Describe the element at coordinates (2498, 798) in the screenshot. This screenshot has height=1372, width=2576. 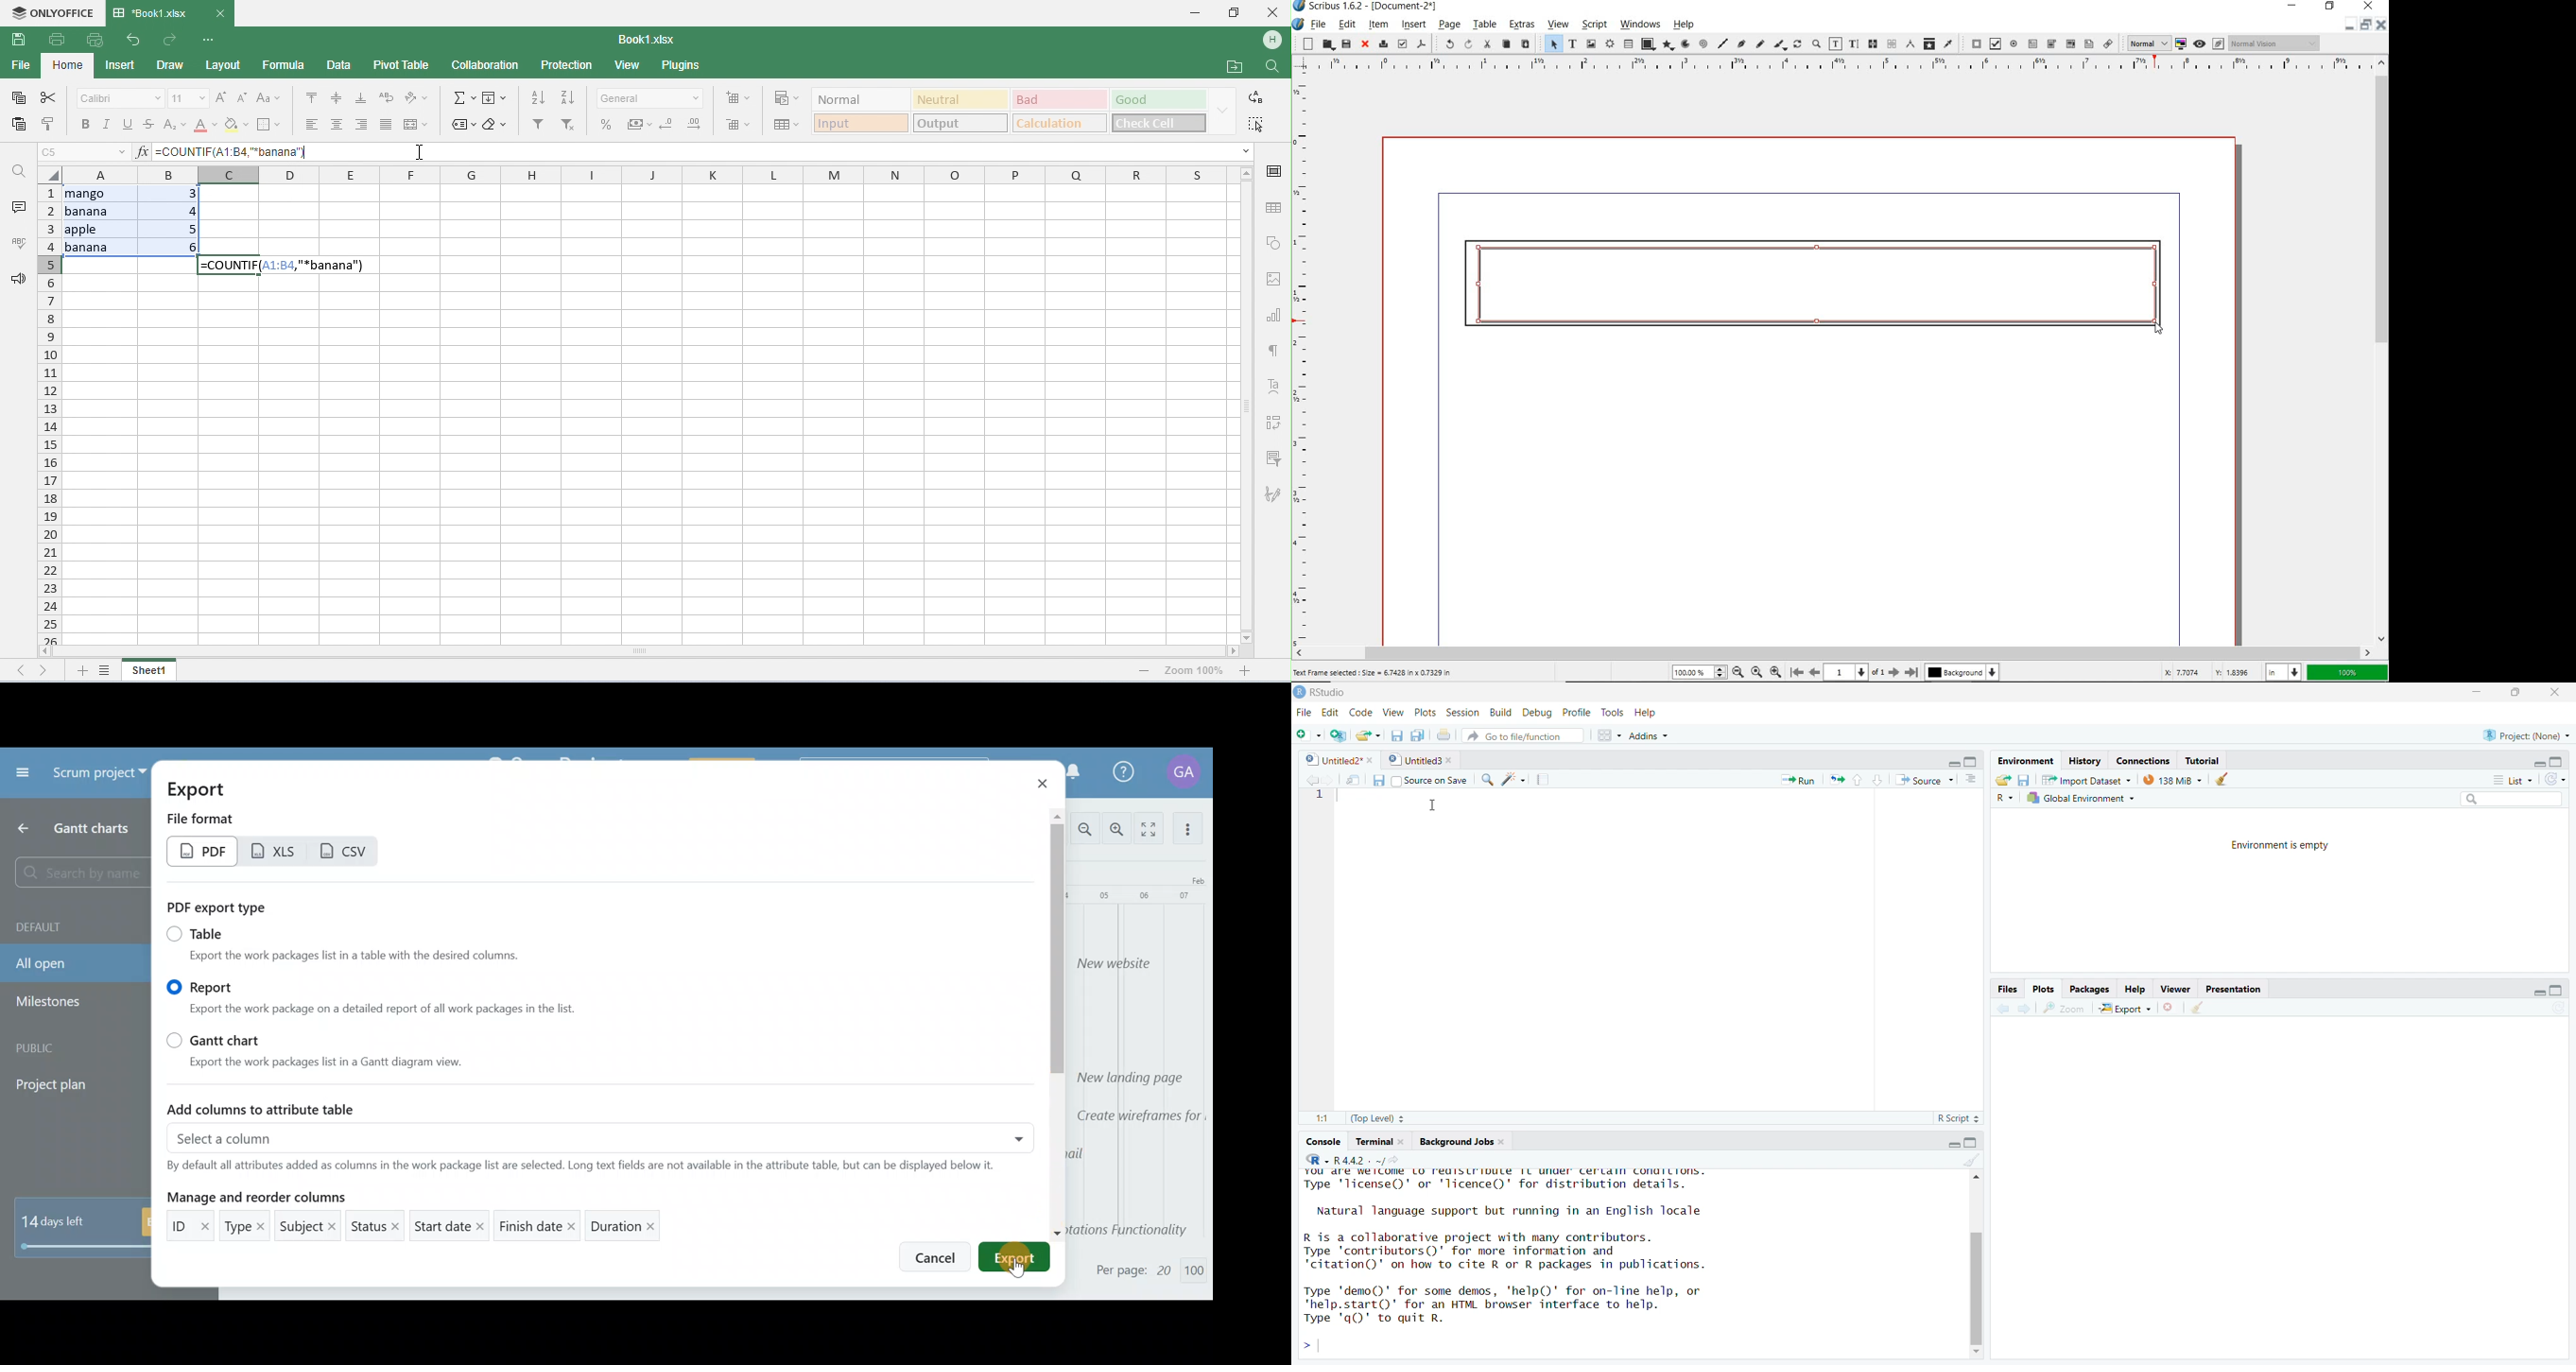
I see `Search` at that location.